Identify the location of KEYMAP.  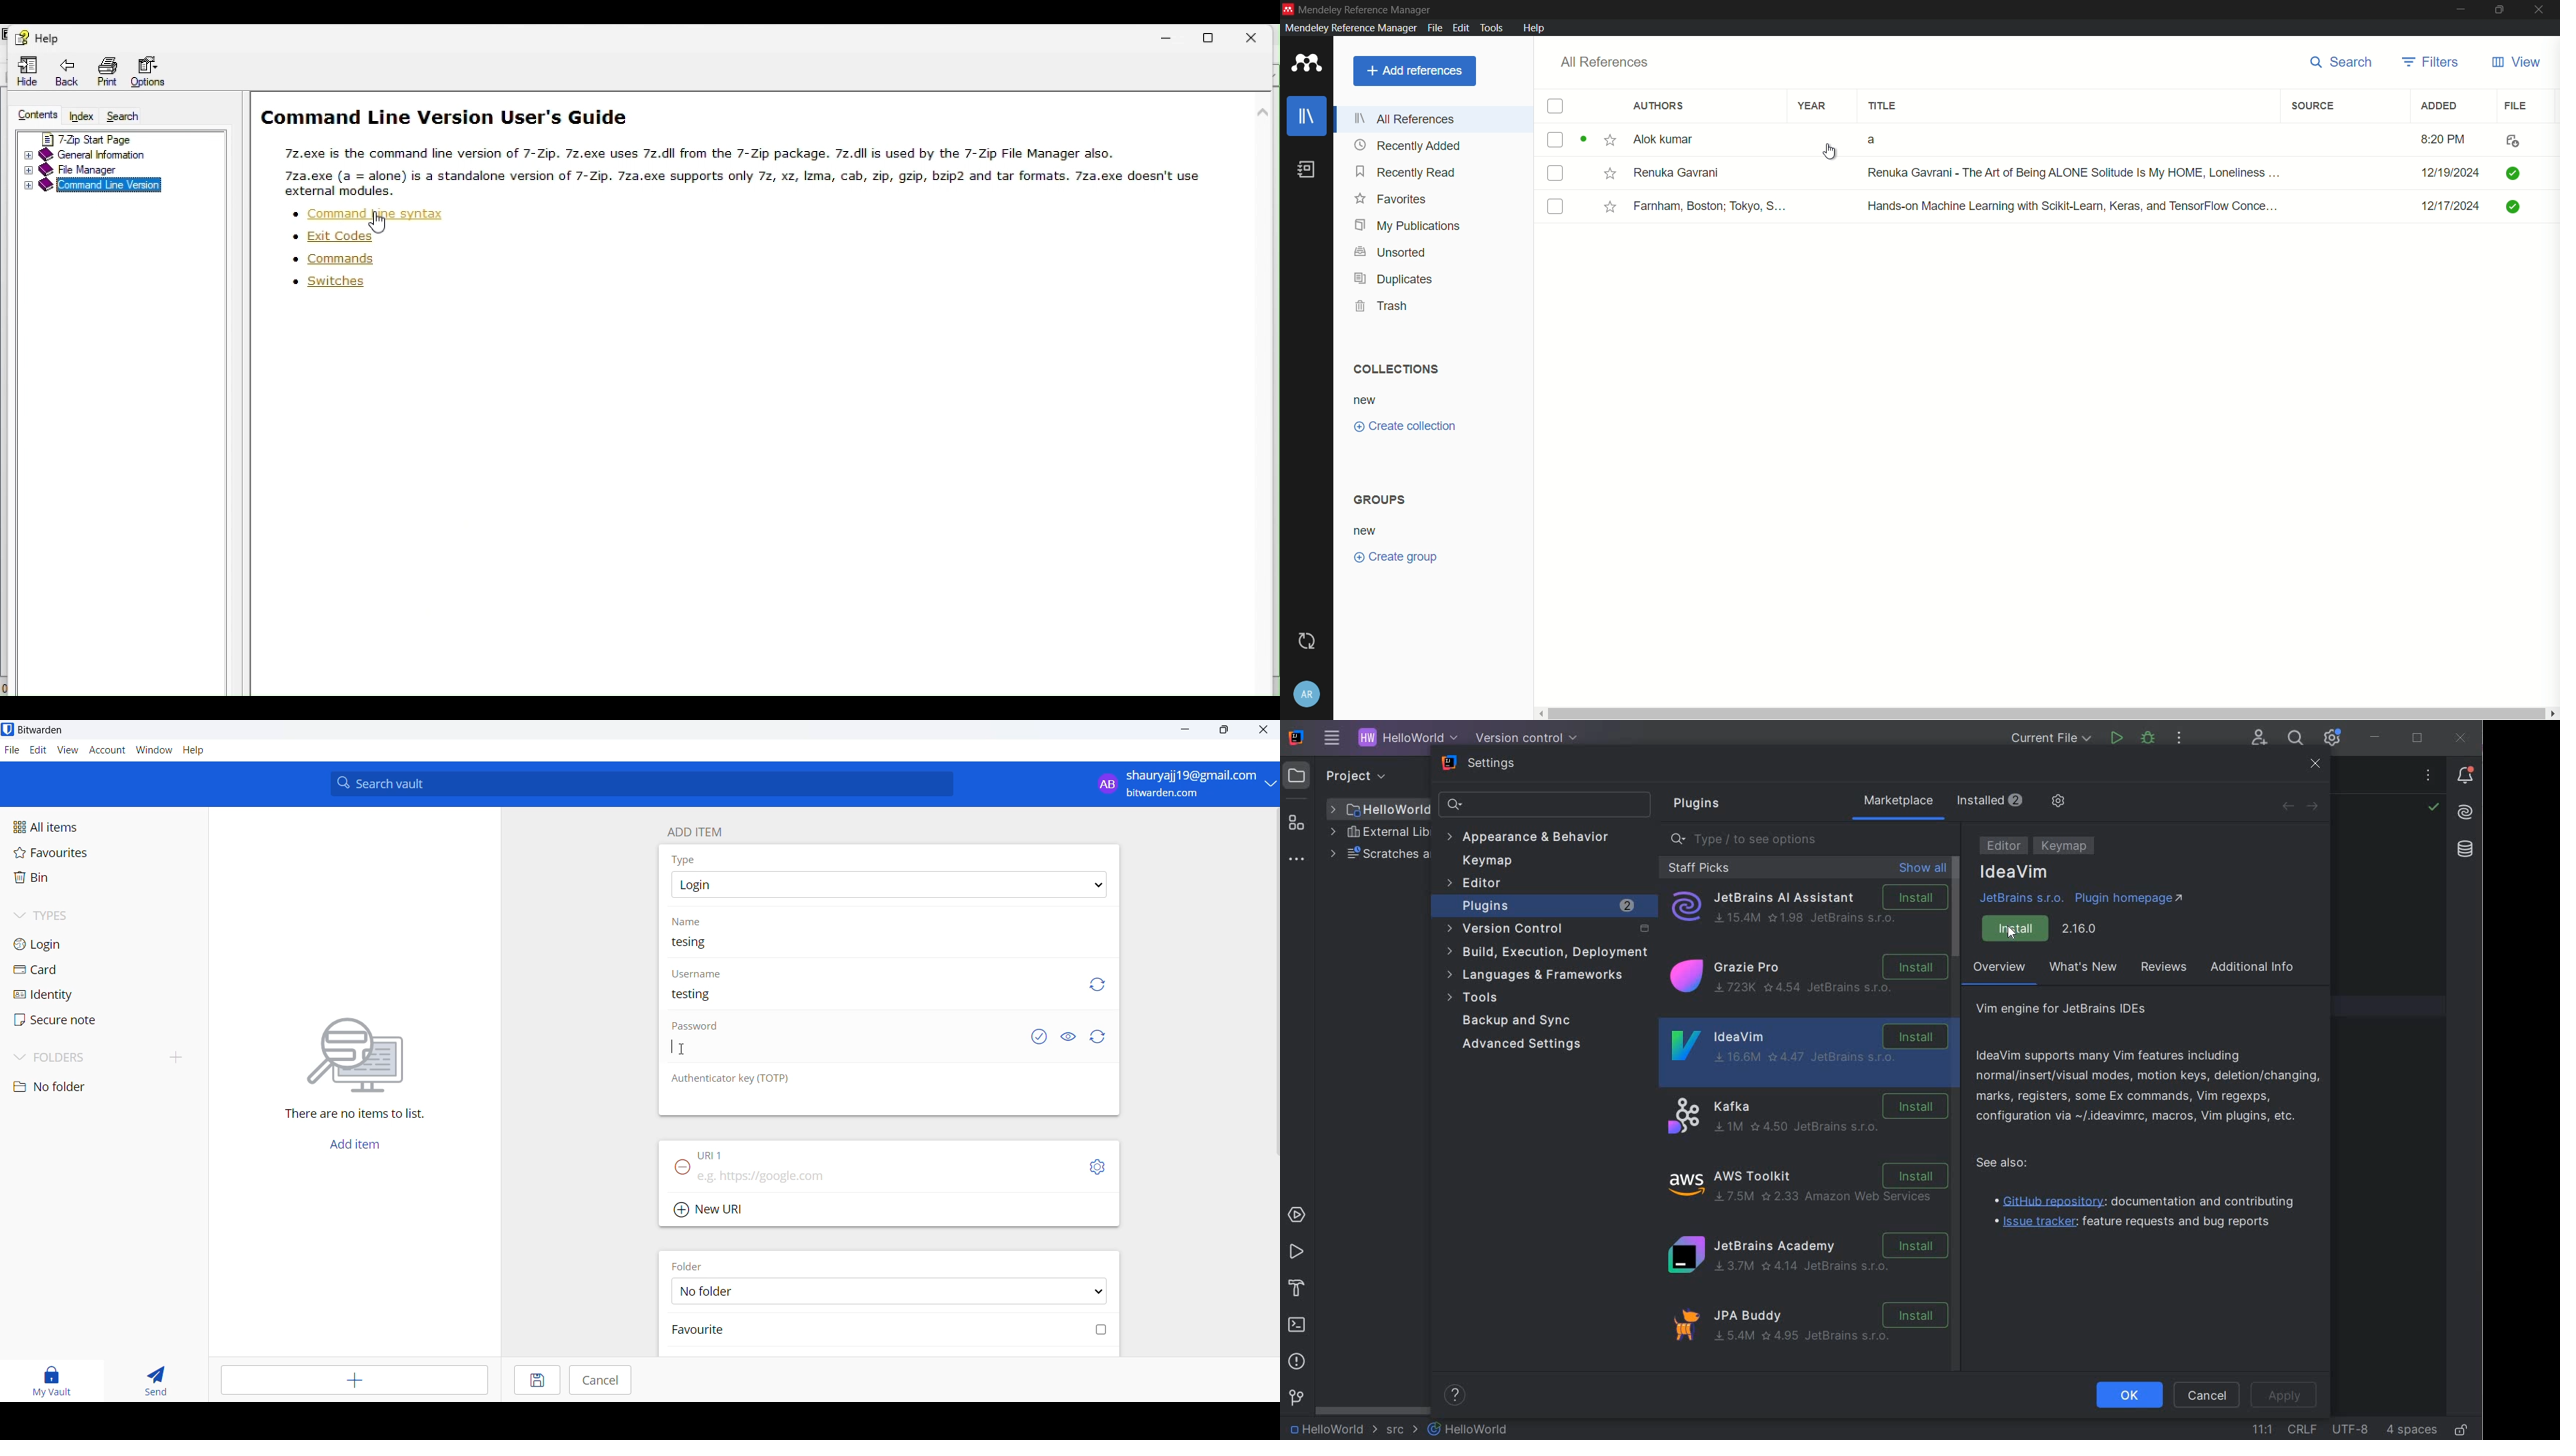
(2066, 846).